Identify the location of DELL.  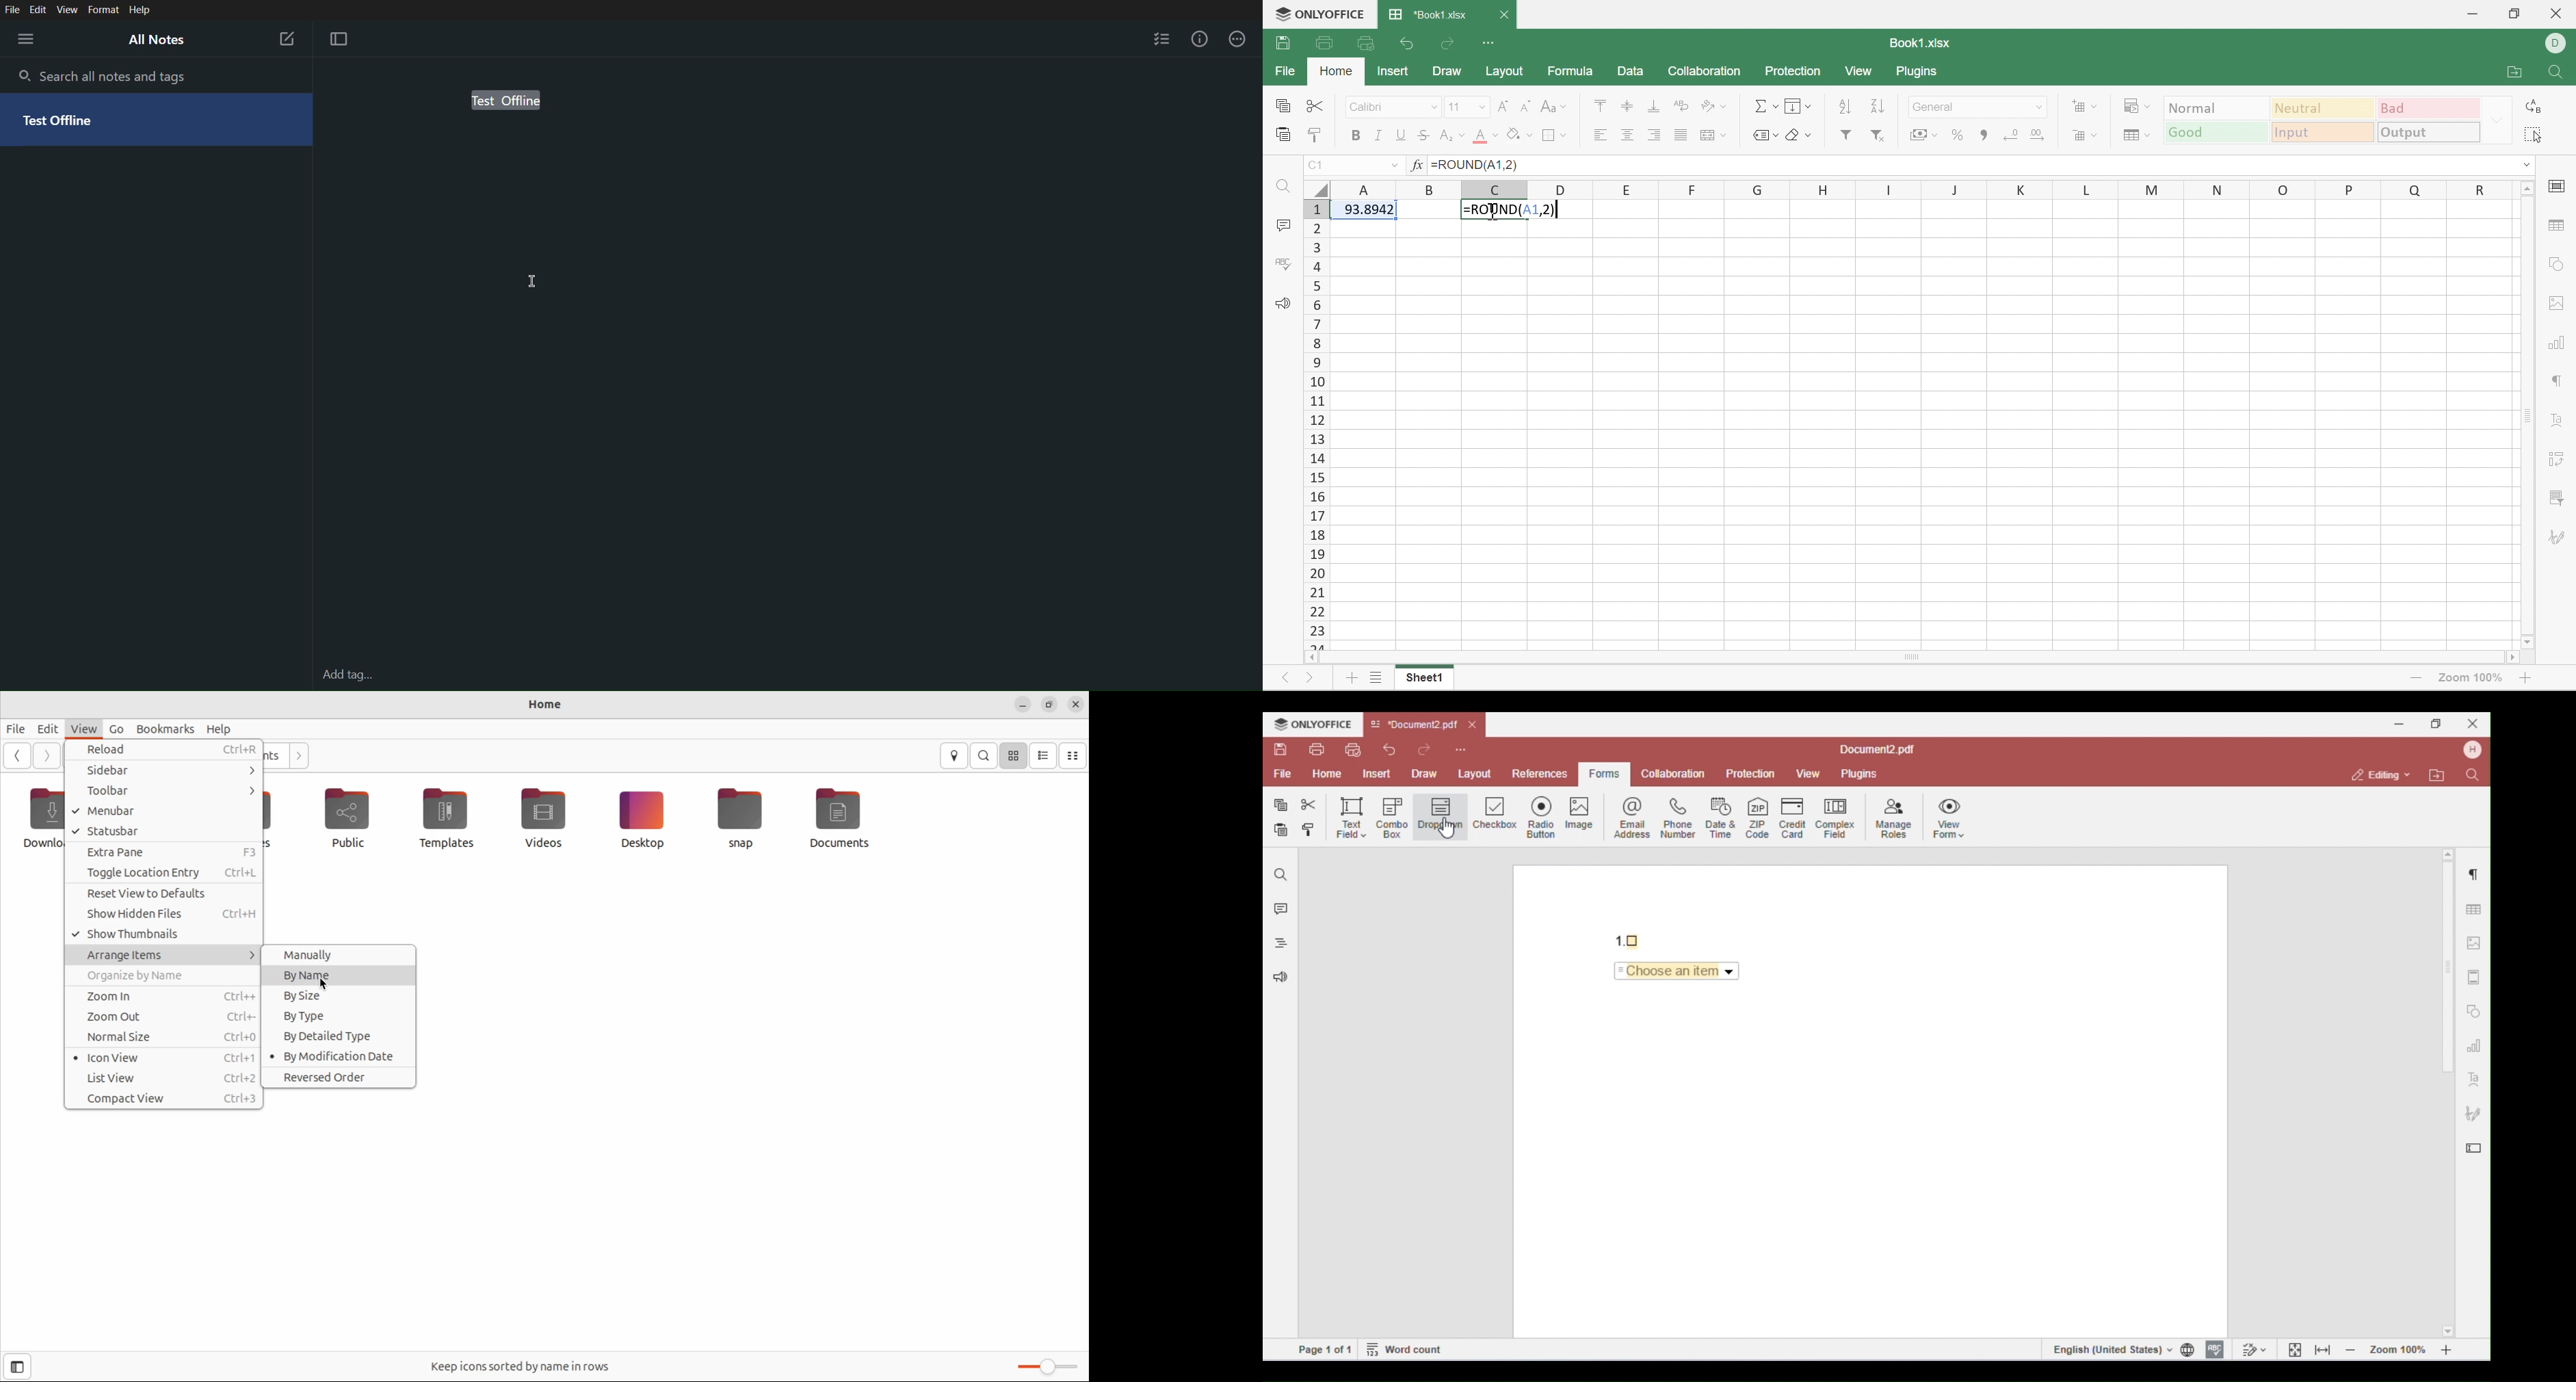
(2558, 42).